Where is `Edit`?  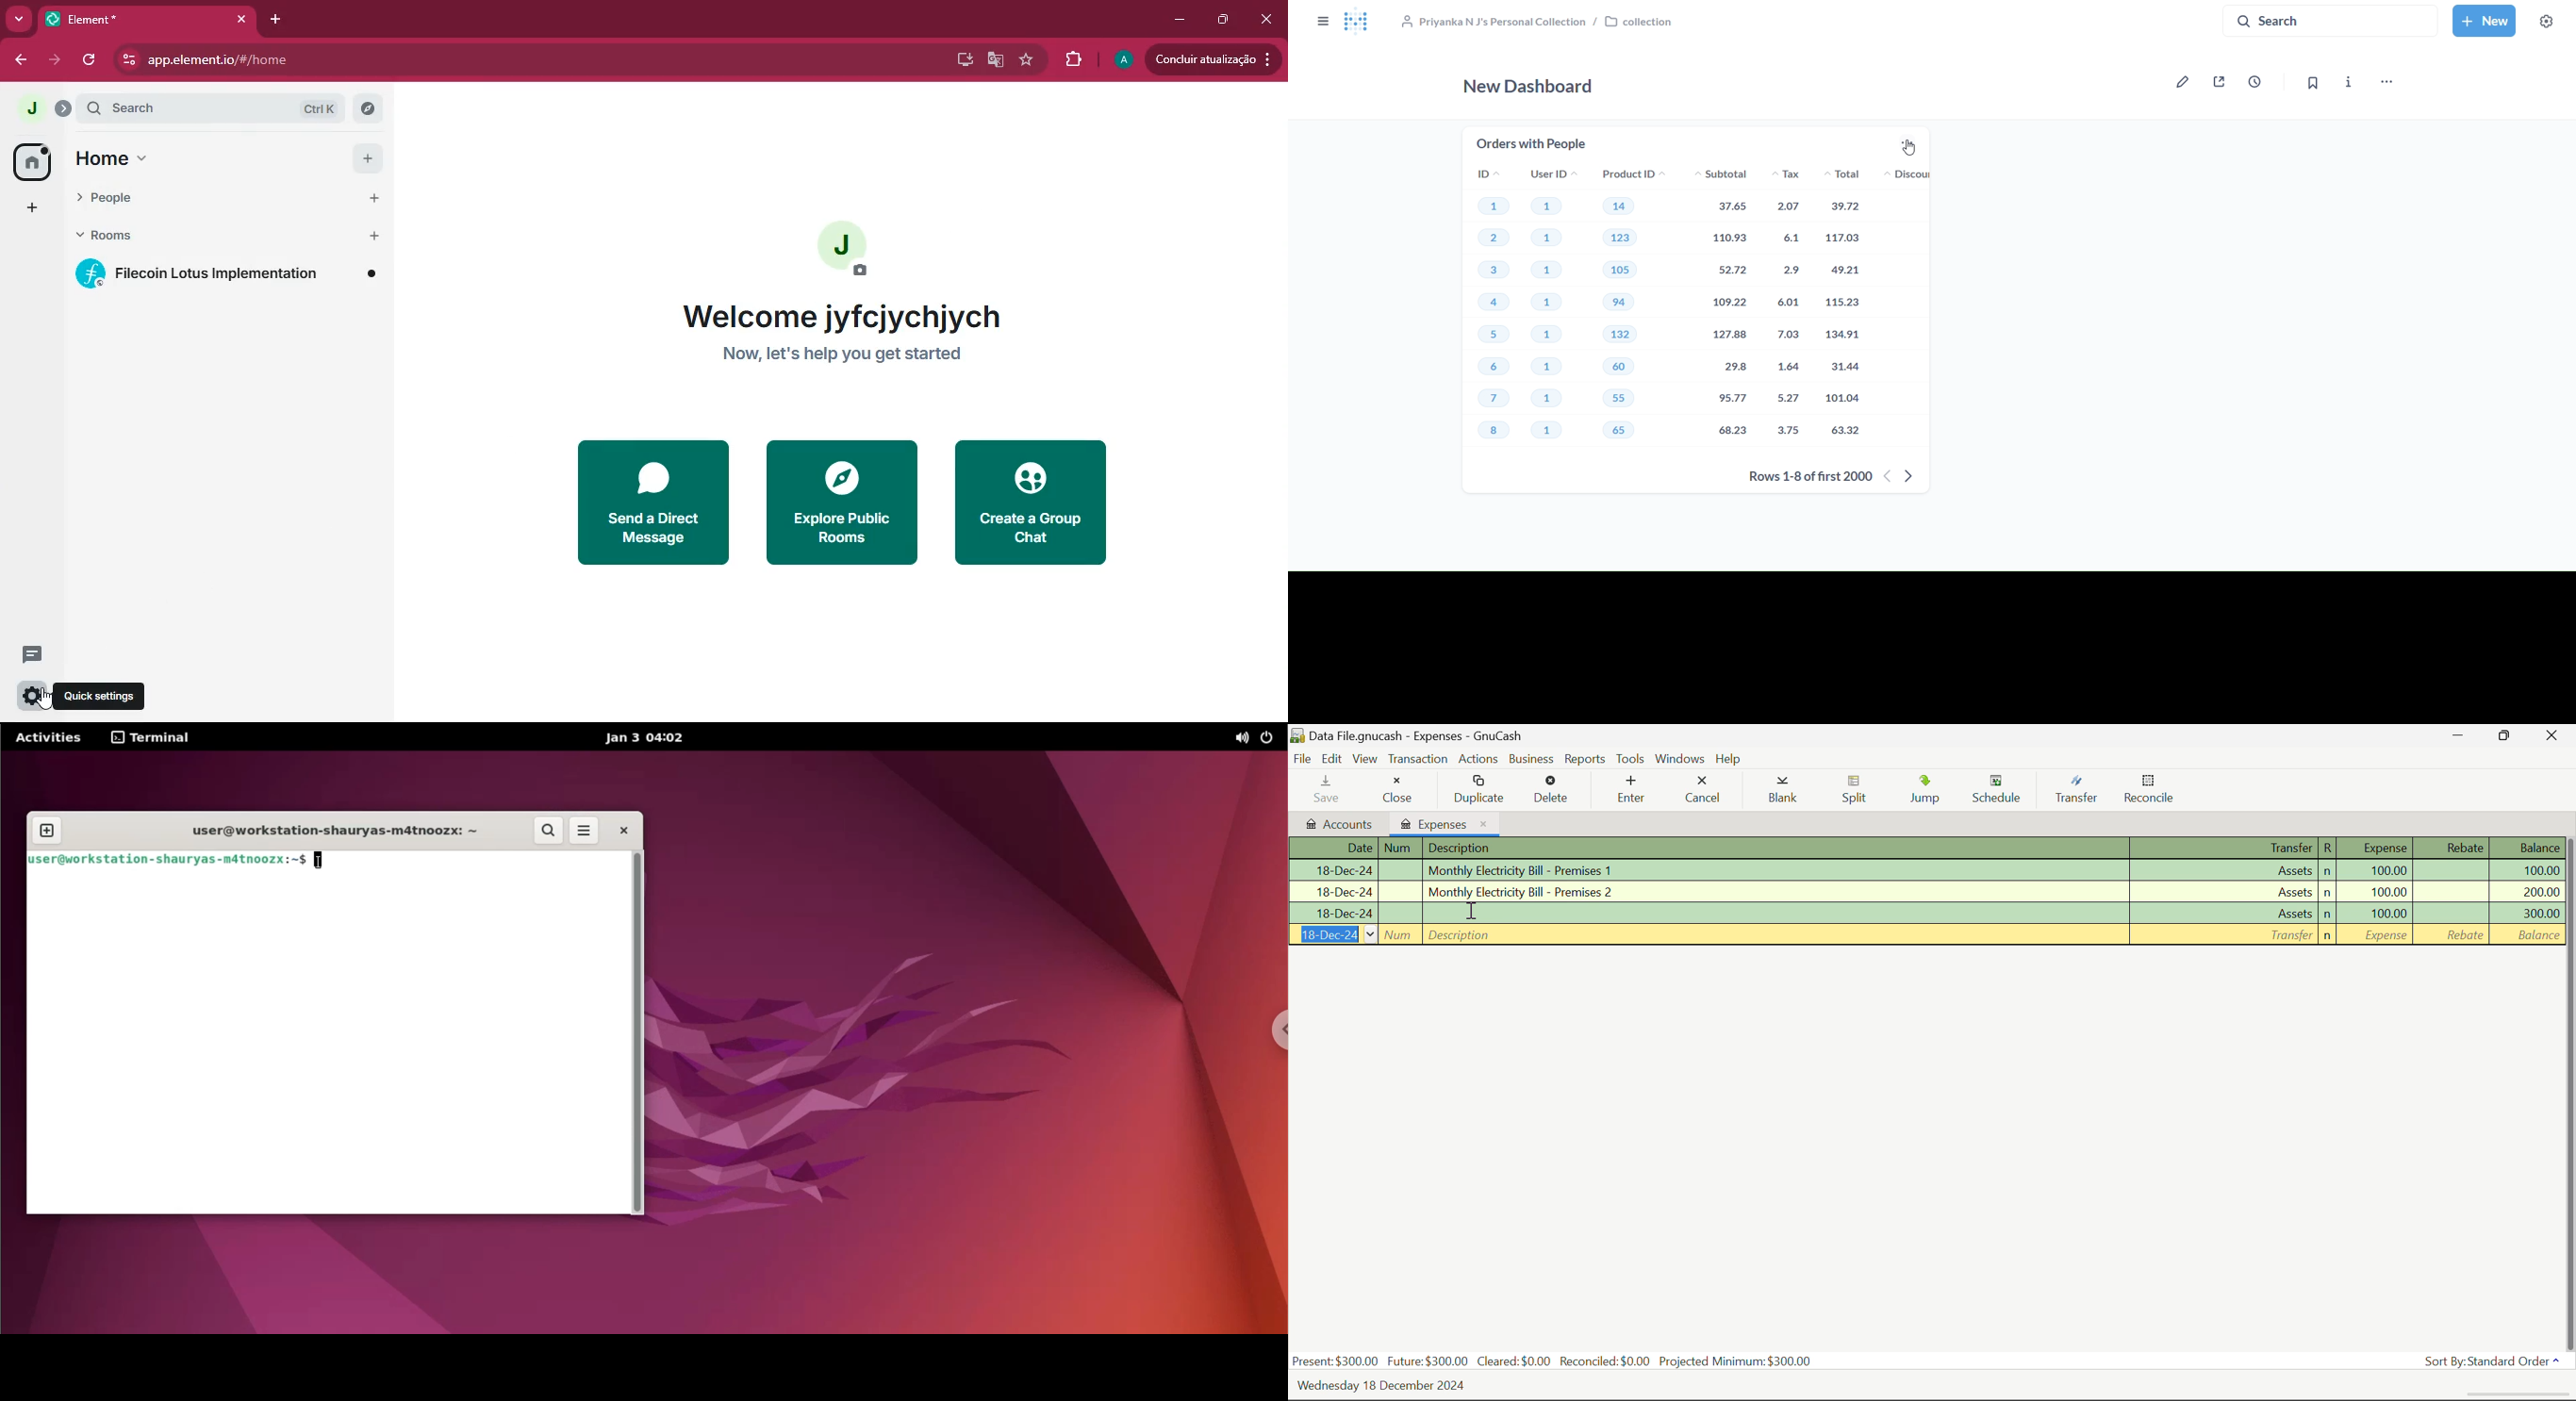 Edit is located at coordinates (1334, 760).